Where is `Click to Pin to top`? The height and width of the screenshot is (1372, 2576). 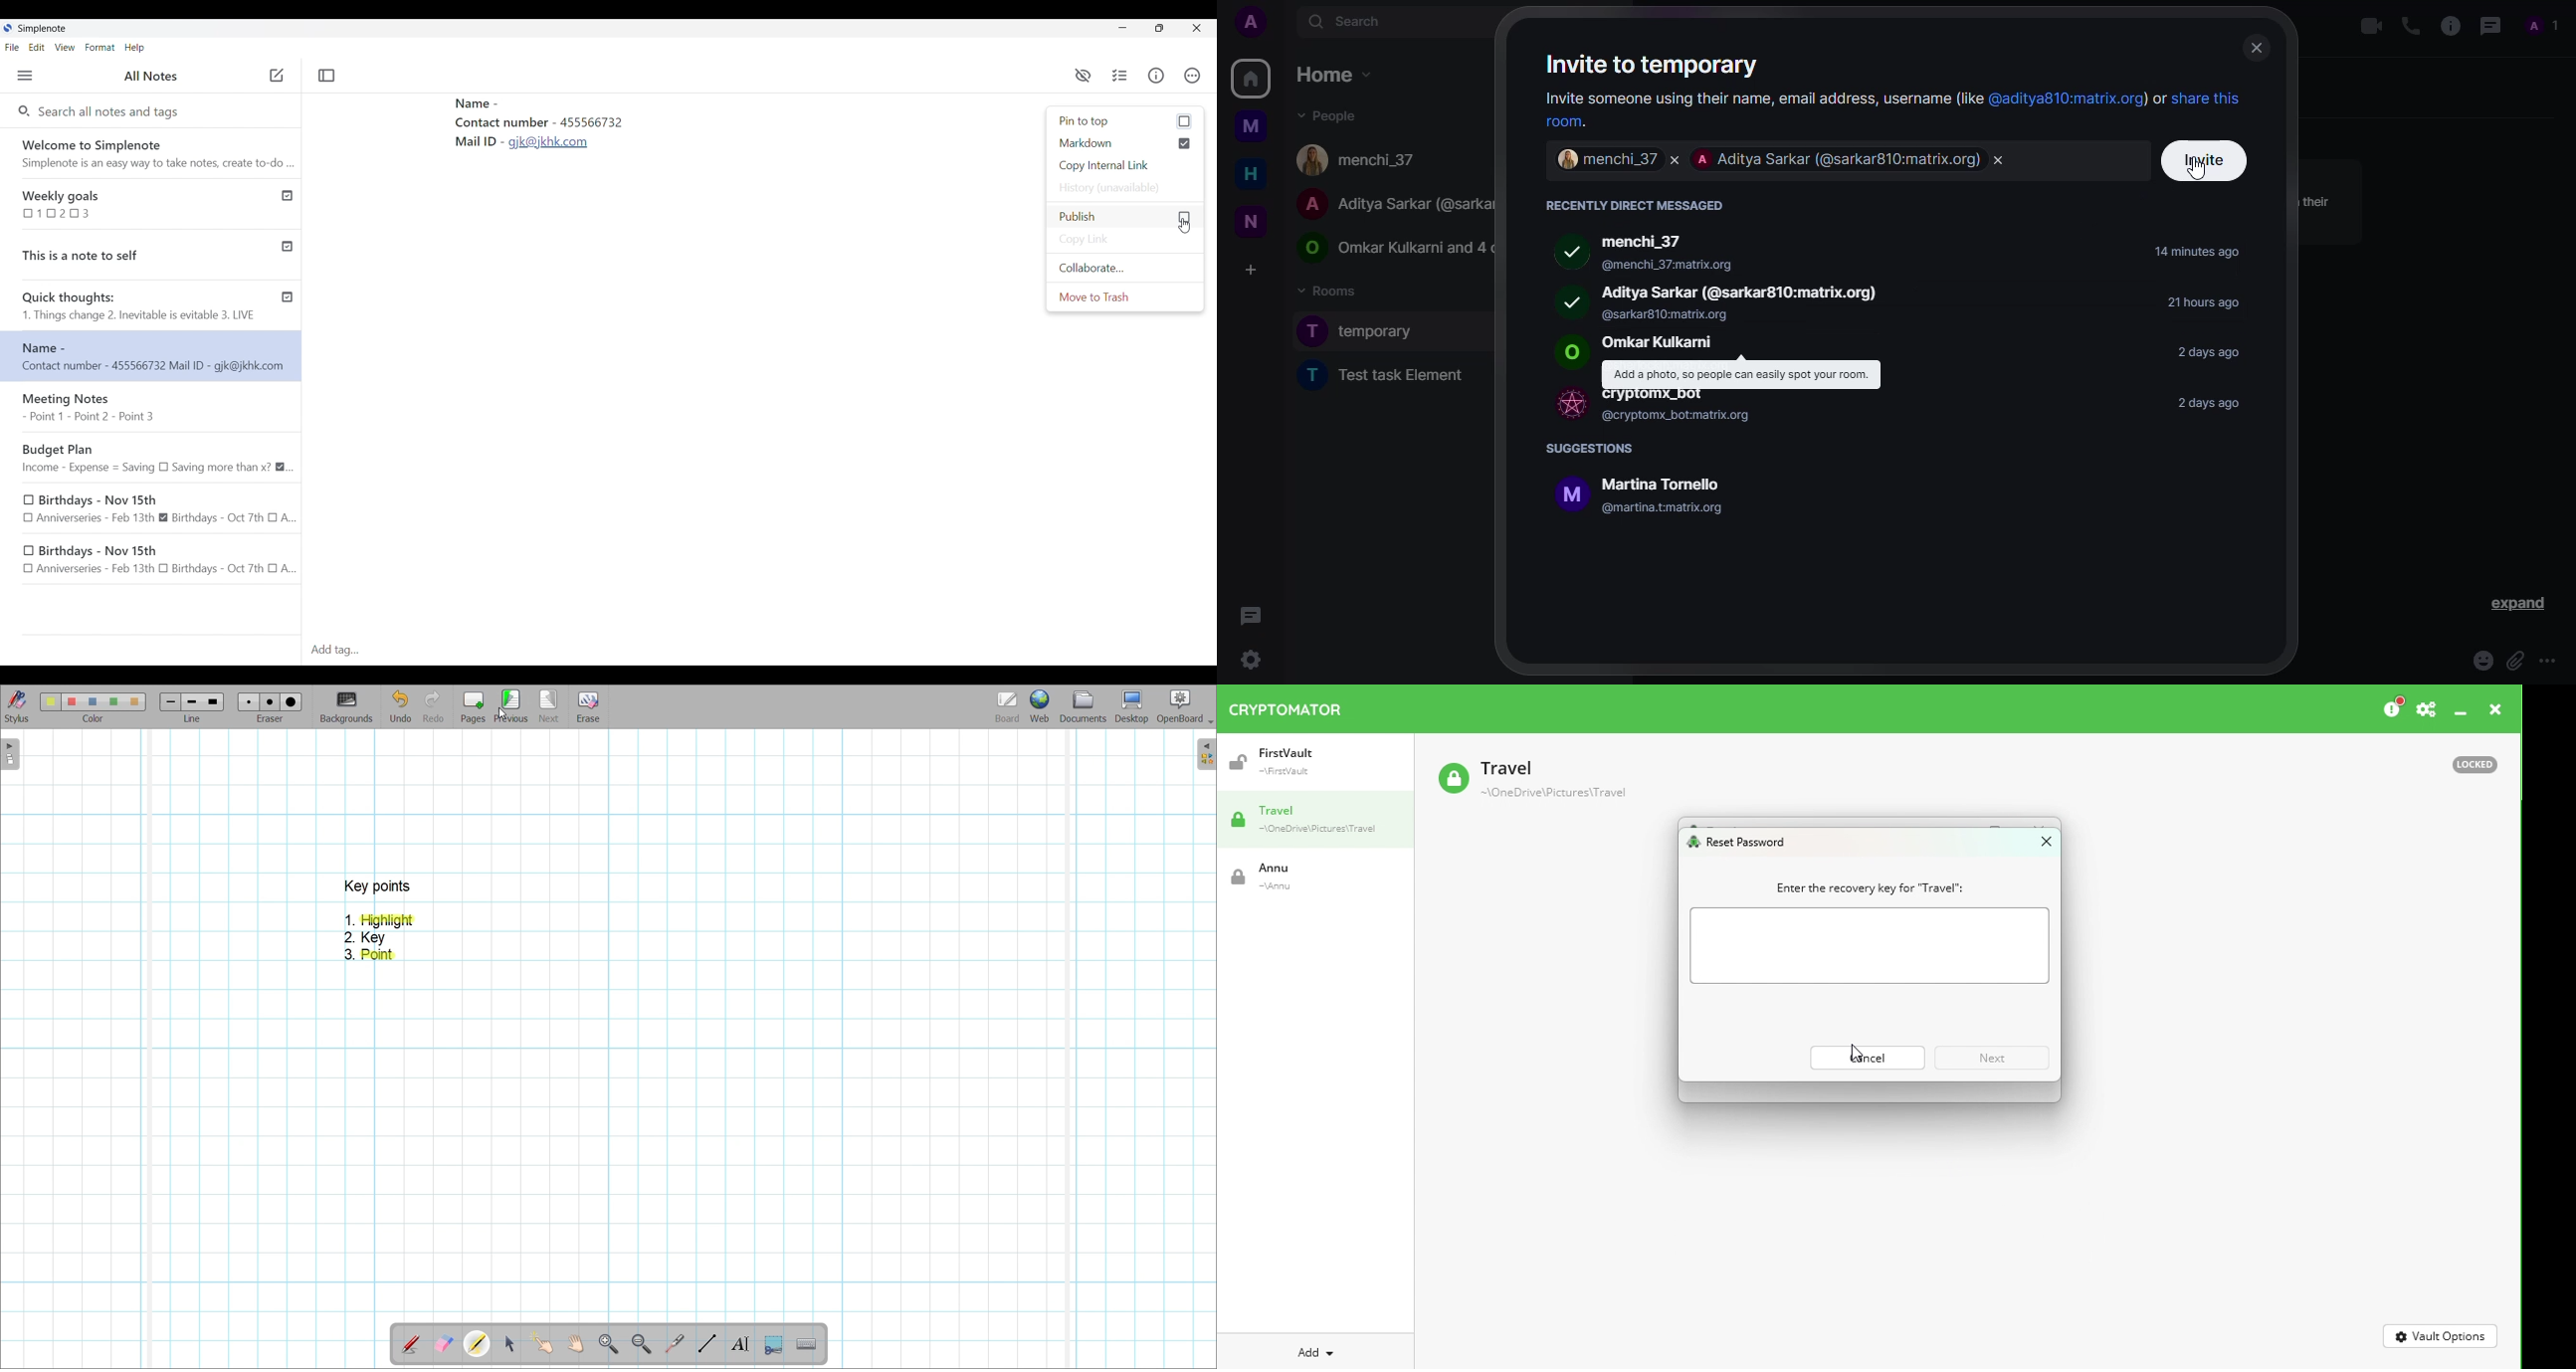
Click to Pin to top is located at coordinates (1126, 122).